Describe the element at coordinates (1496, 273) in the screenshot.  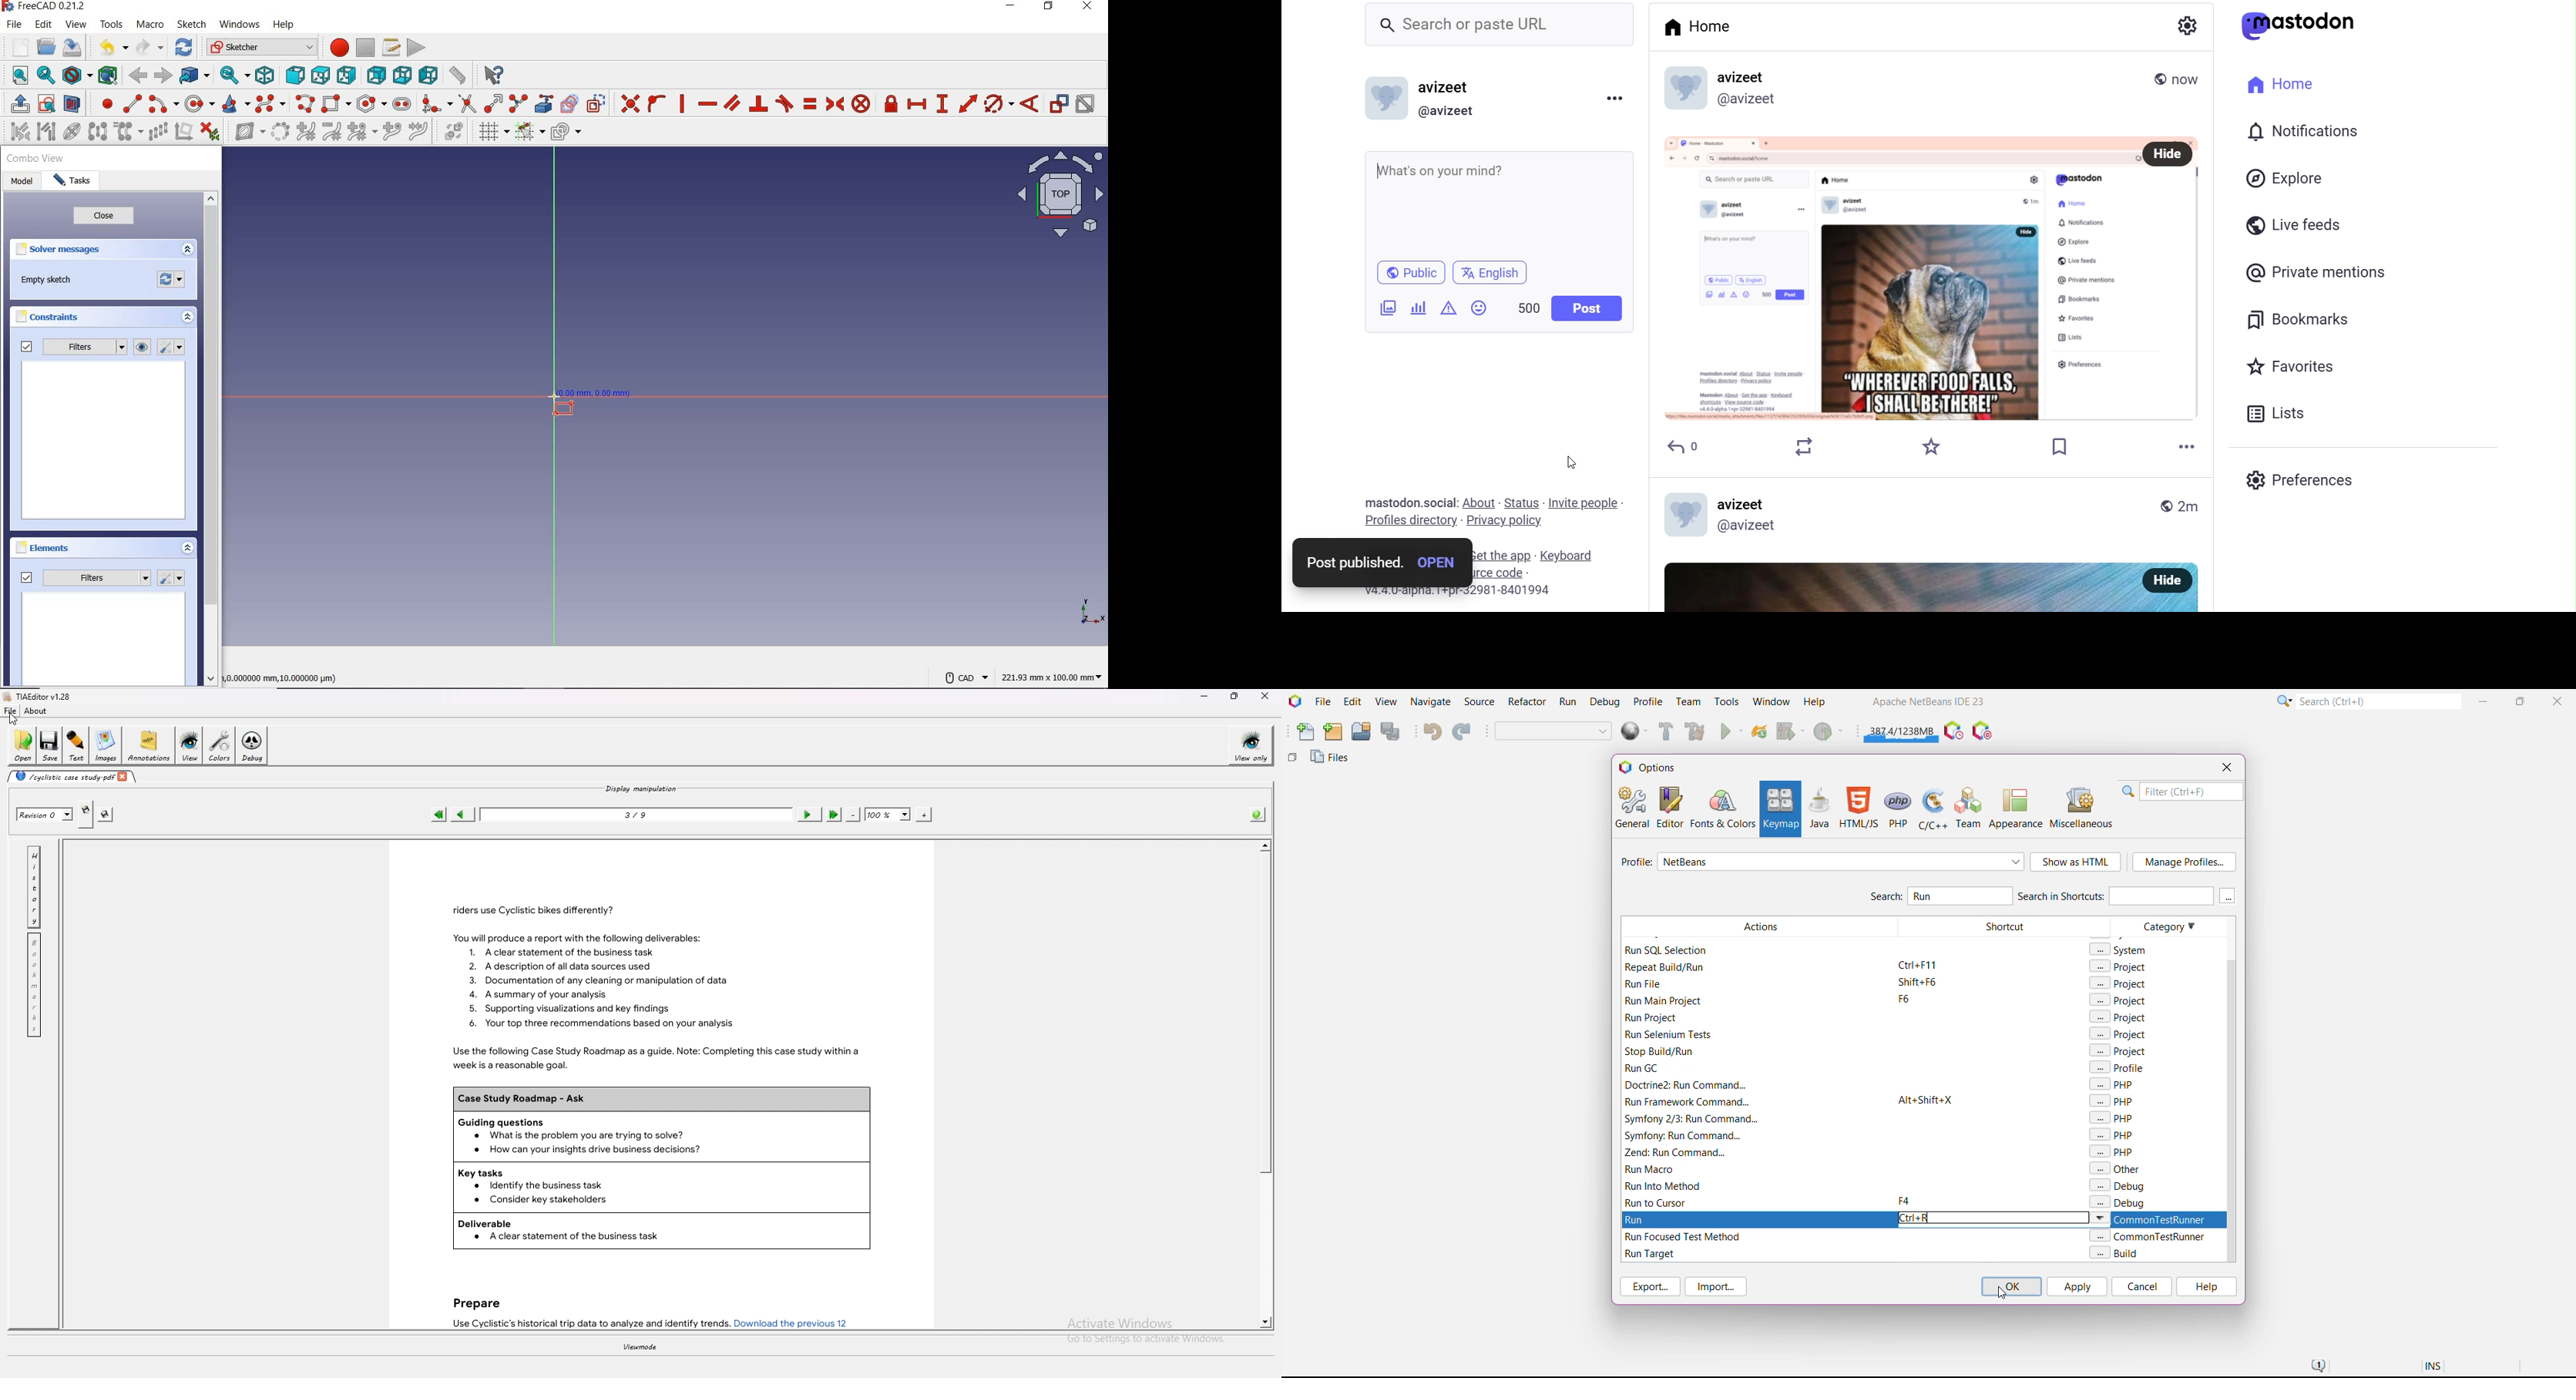
I see `english` at that location.